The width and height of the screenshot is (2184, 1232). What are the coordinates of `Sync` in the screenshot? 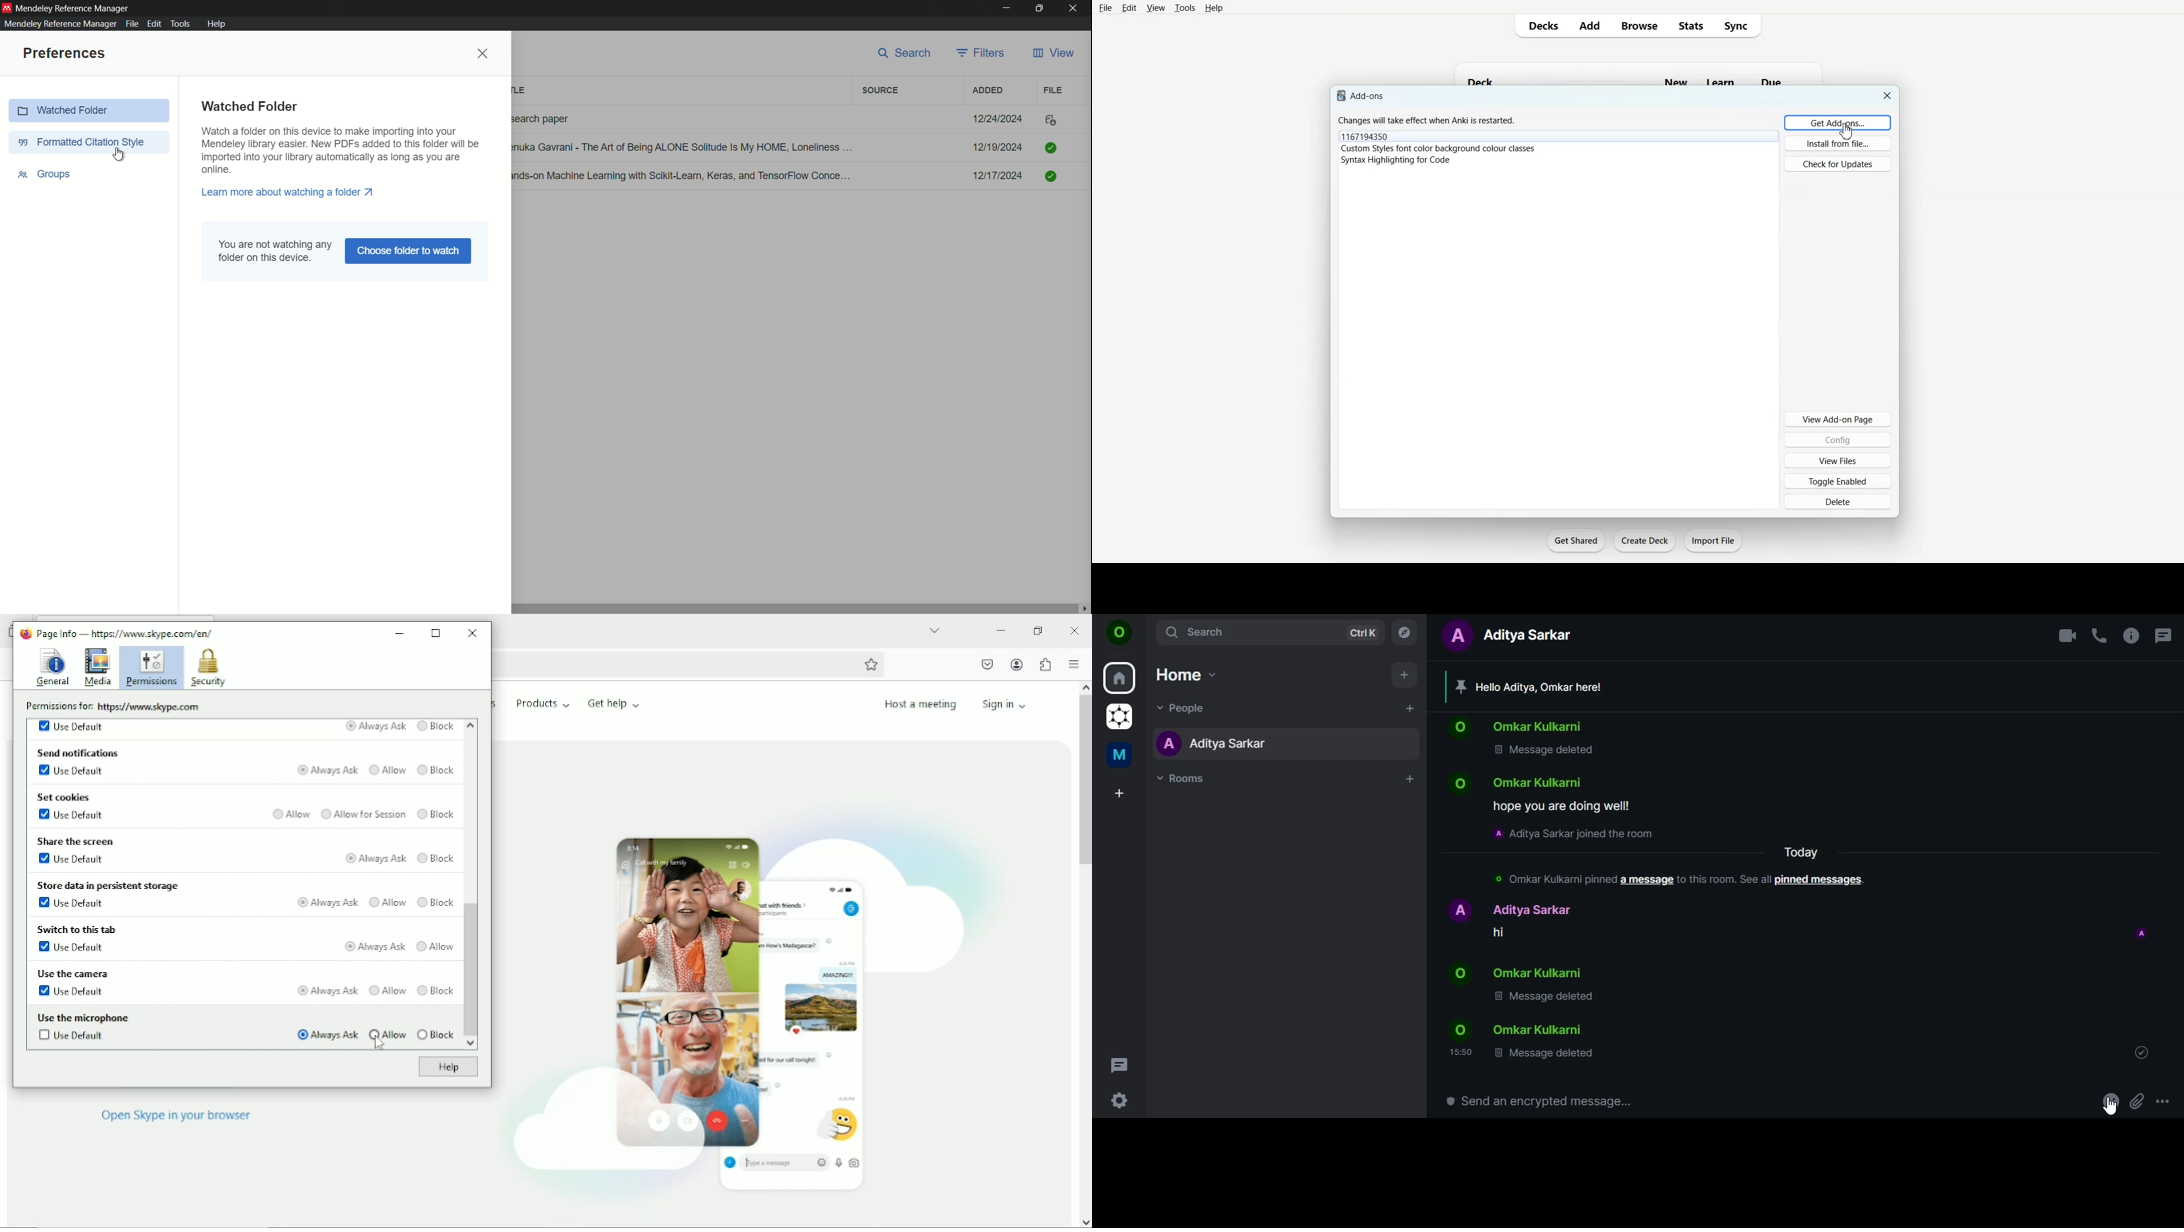 It's located at (1741, 26).